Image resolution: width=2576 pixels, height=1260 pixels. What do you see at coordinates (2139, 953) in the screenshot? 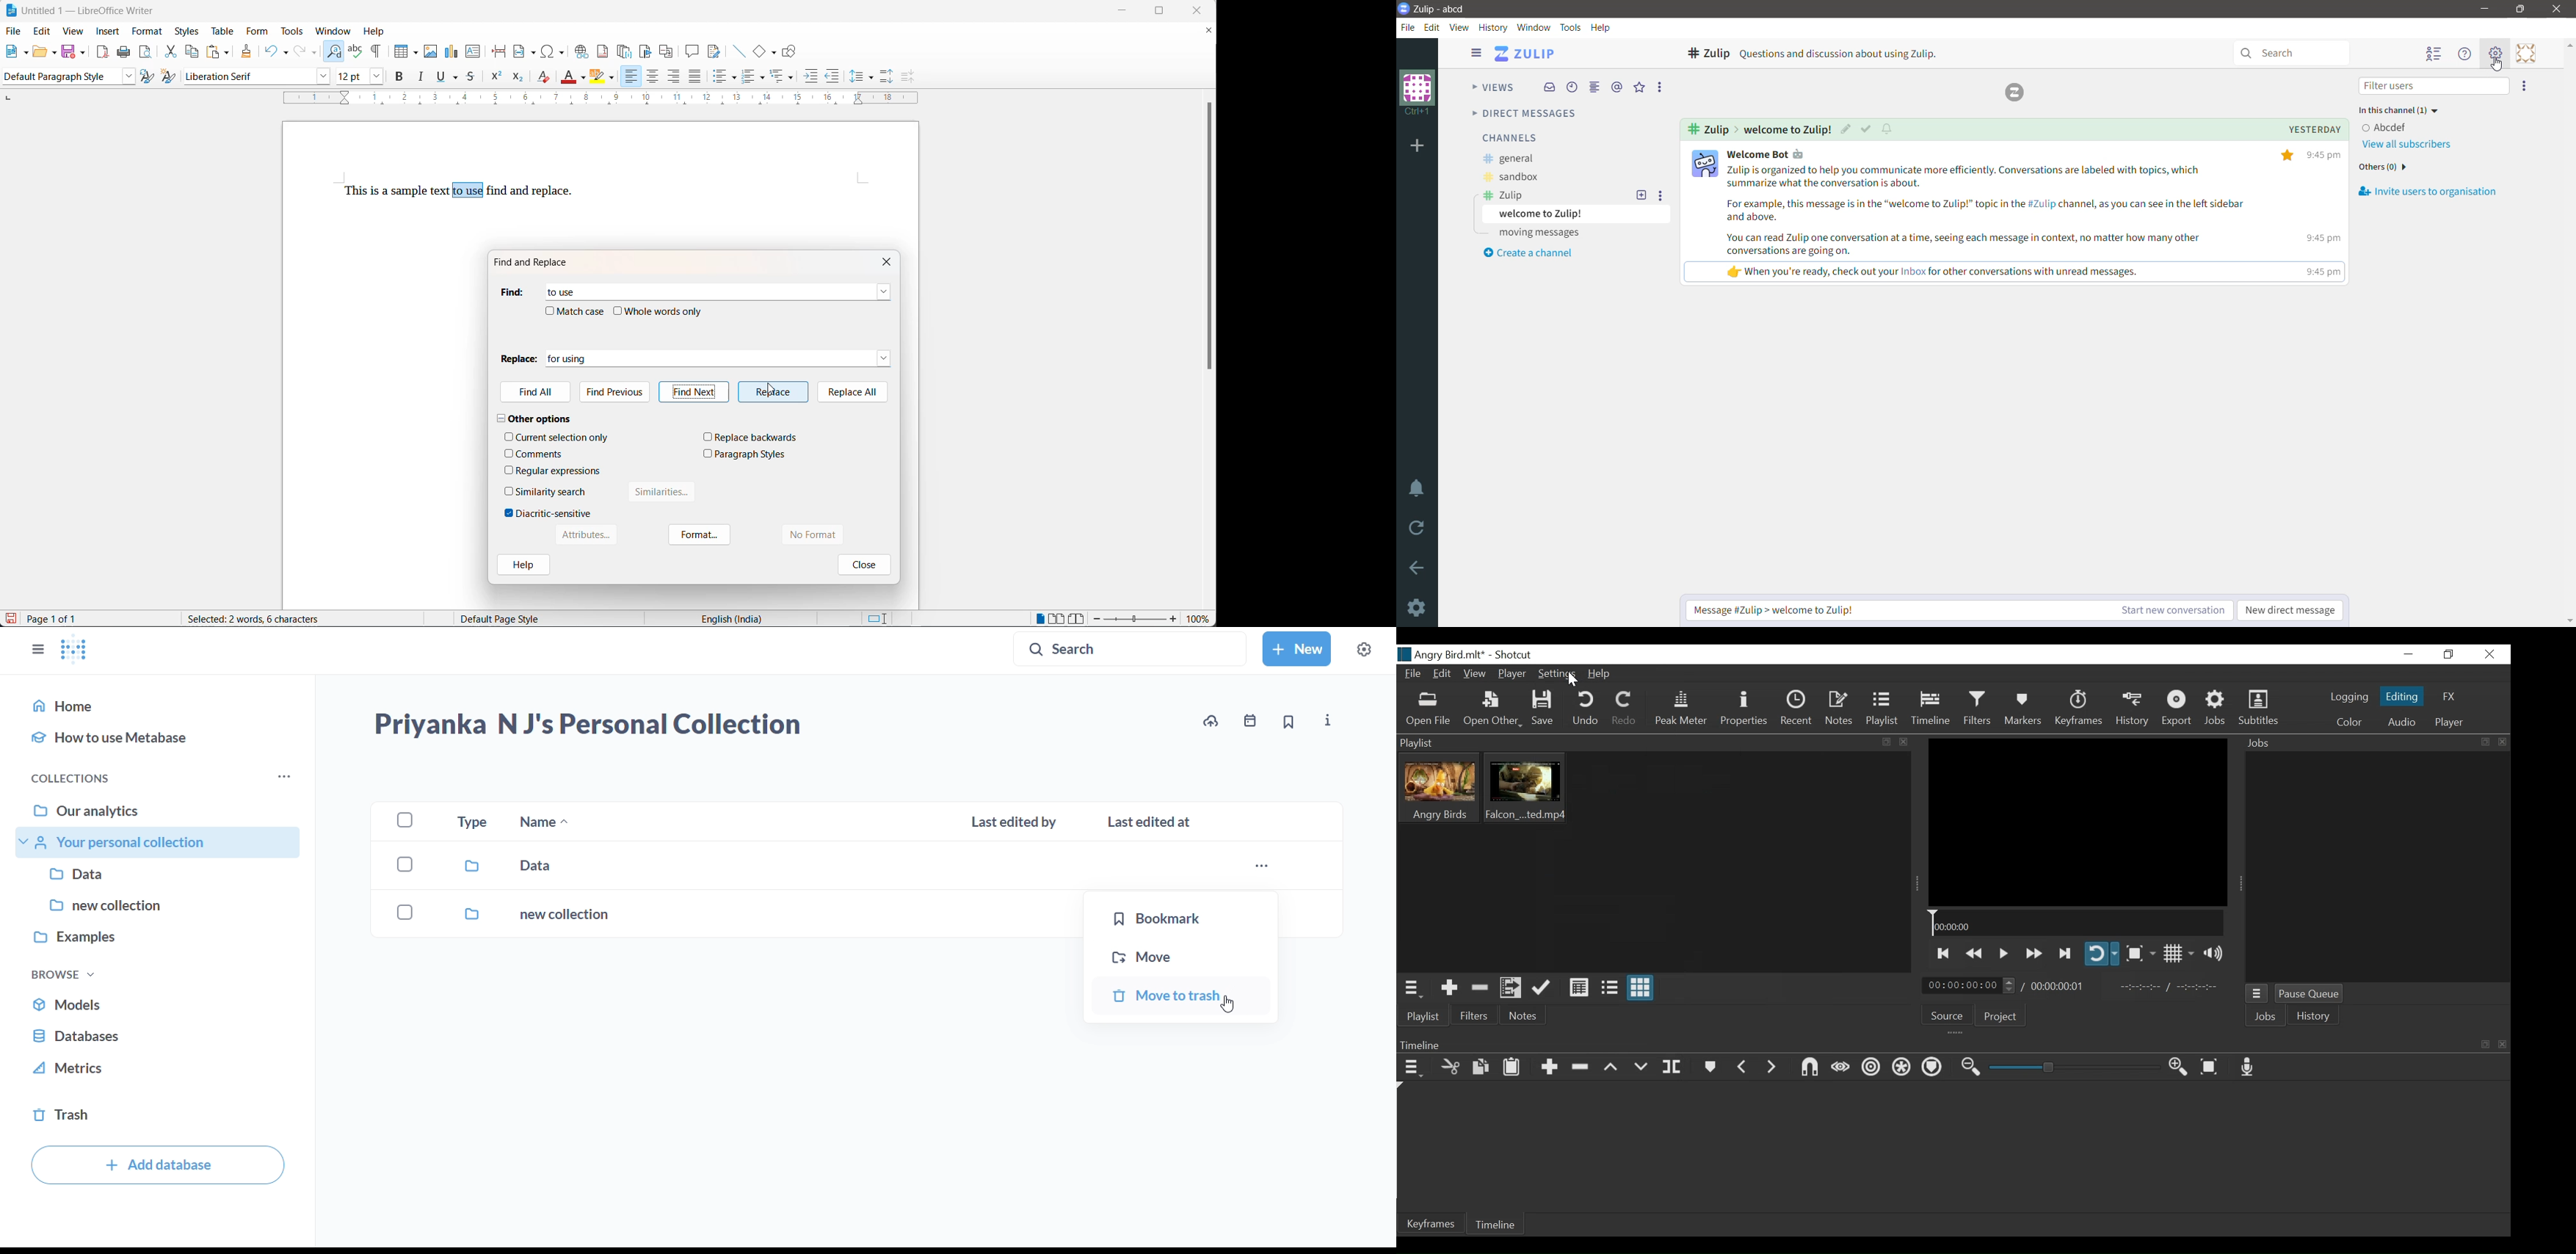
I see `Toggle Zoom` at bounding box center [2139, 953].